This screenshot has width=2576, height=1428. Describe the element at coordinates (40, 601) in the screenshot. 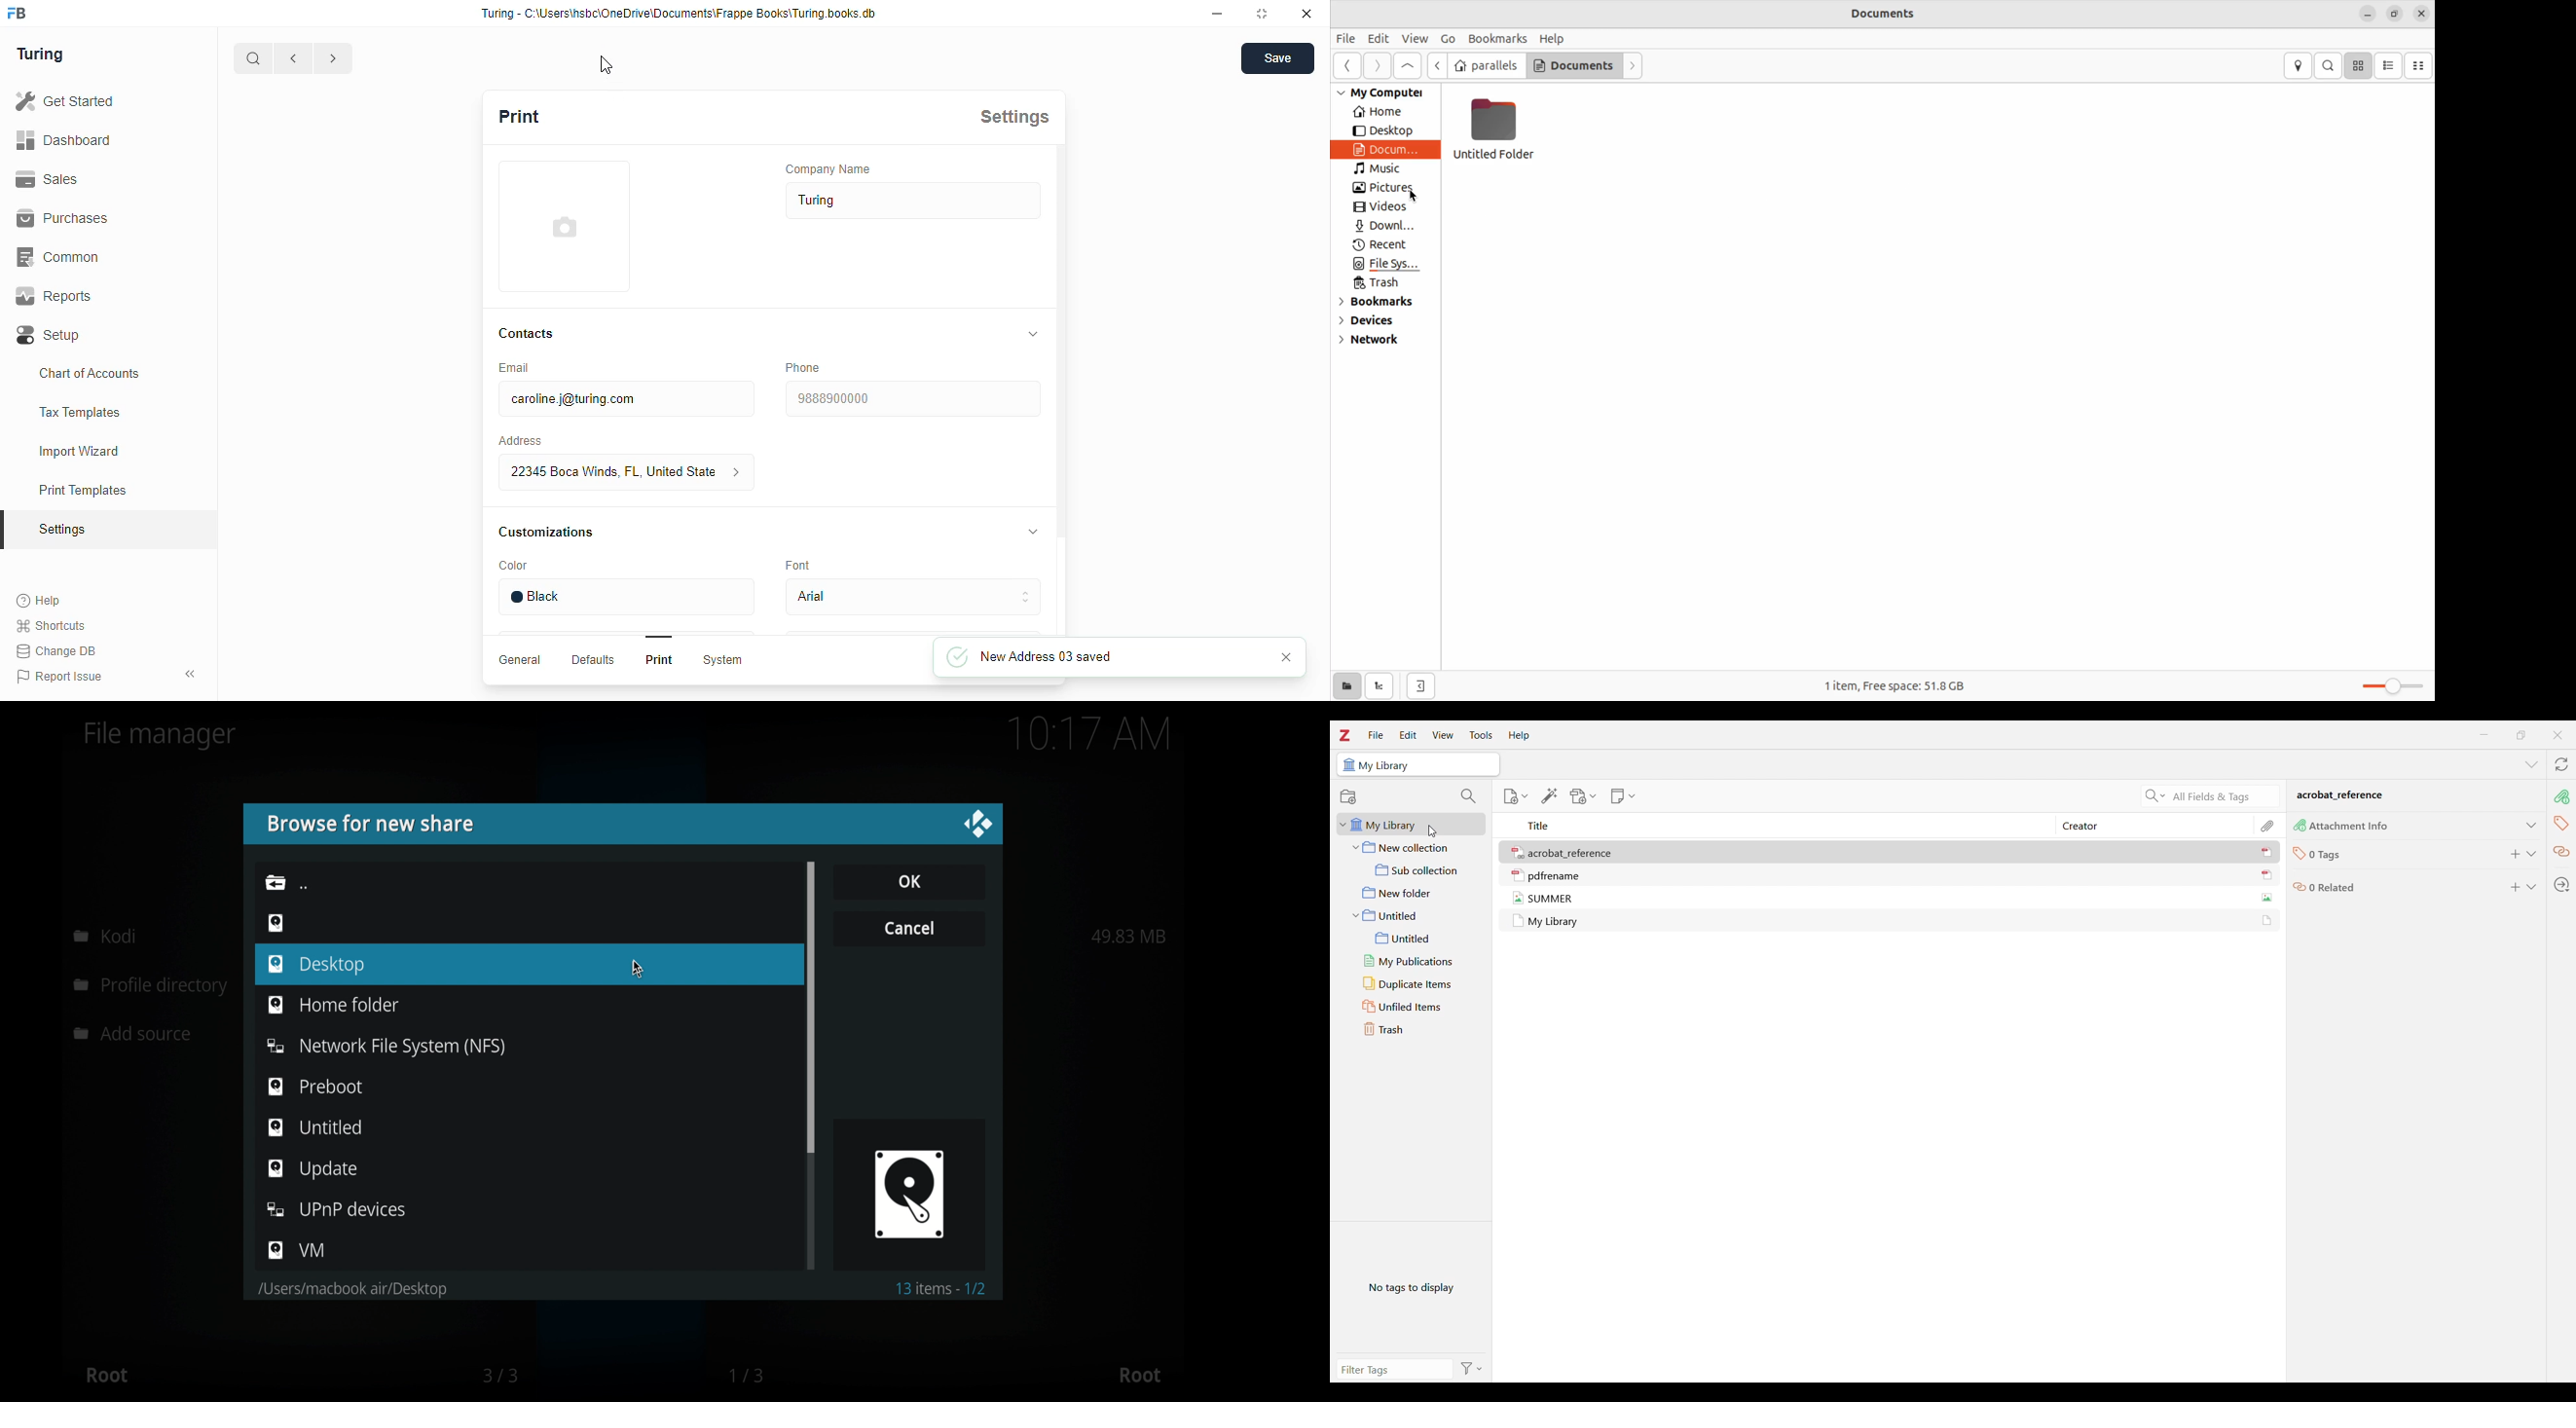

I see `help` at that location.